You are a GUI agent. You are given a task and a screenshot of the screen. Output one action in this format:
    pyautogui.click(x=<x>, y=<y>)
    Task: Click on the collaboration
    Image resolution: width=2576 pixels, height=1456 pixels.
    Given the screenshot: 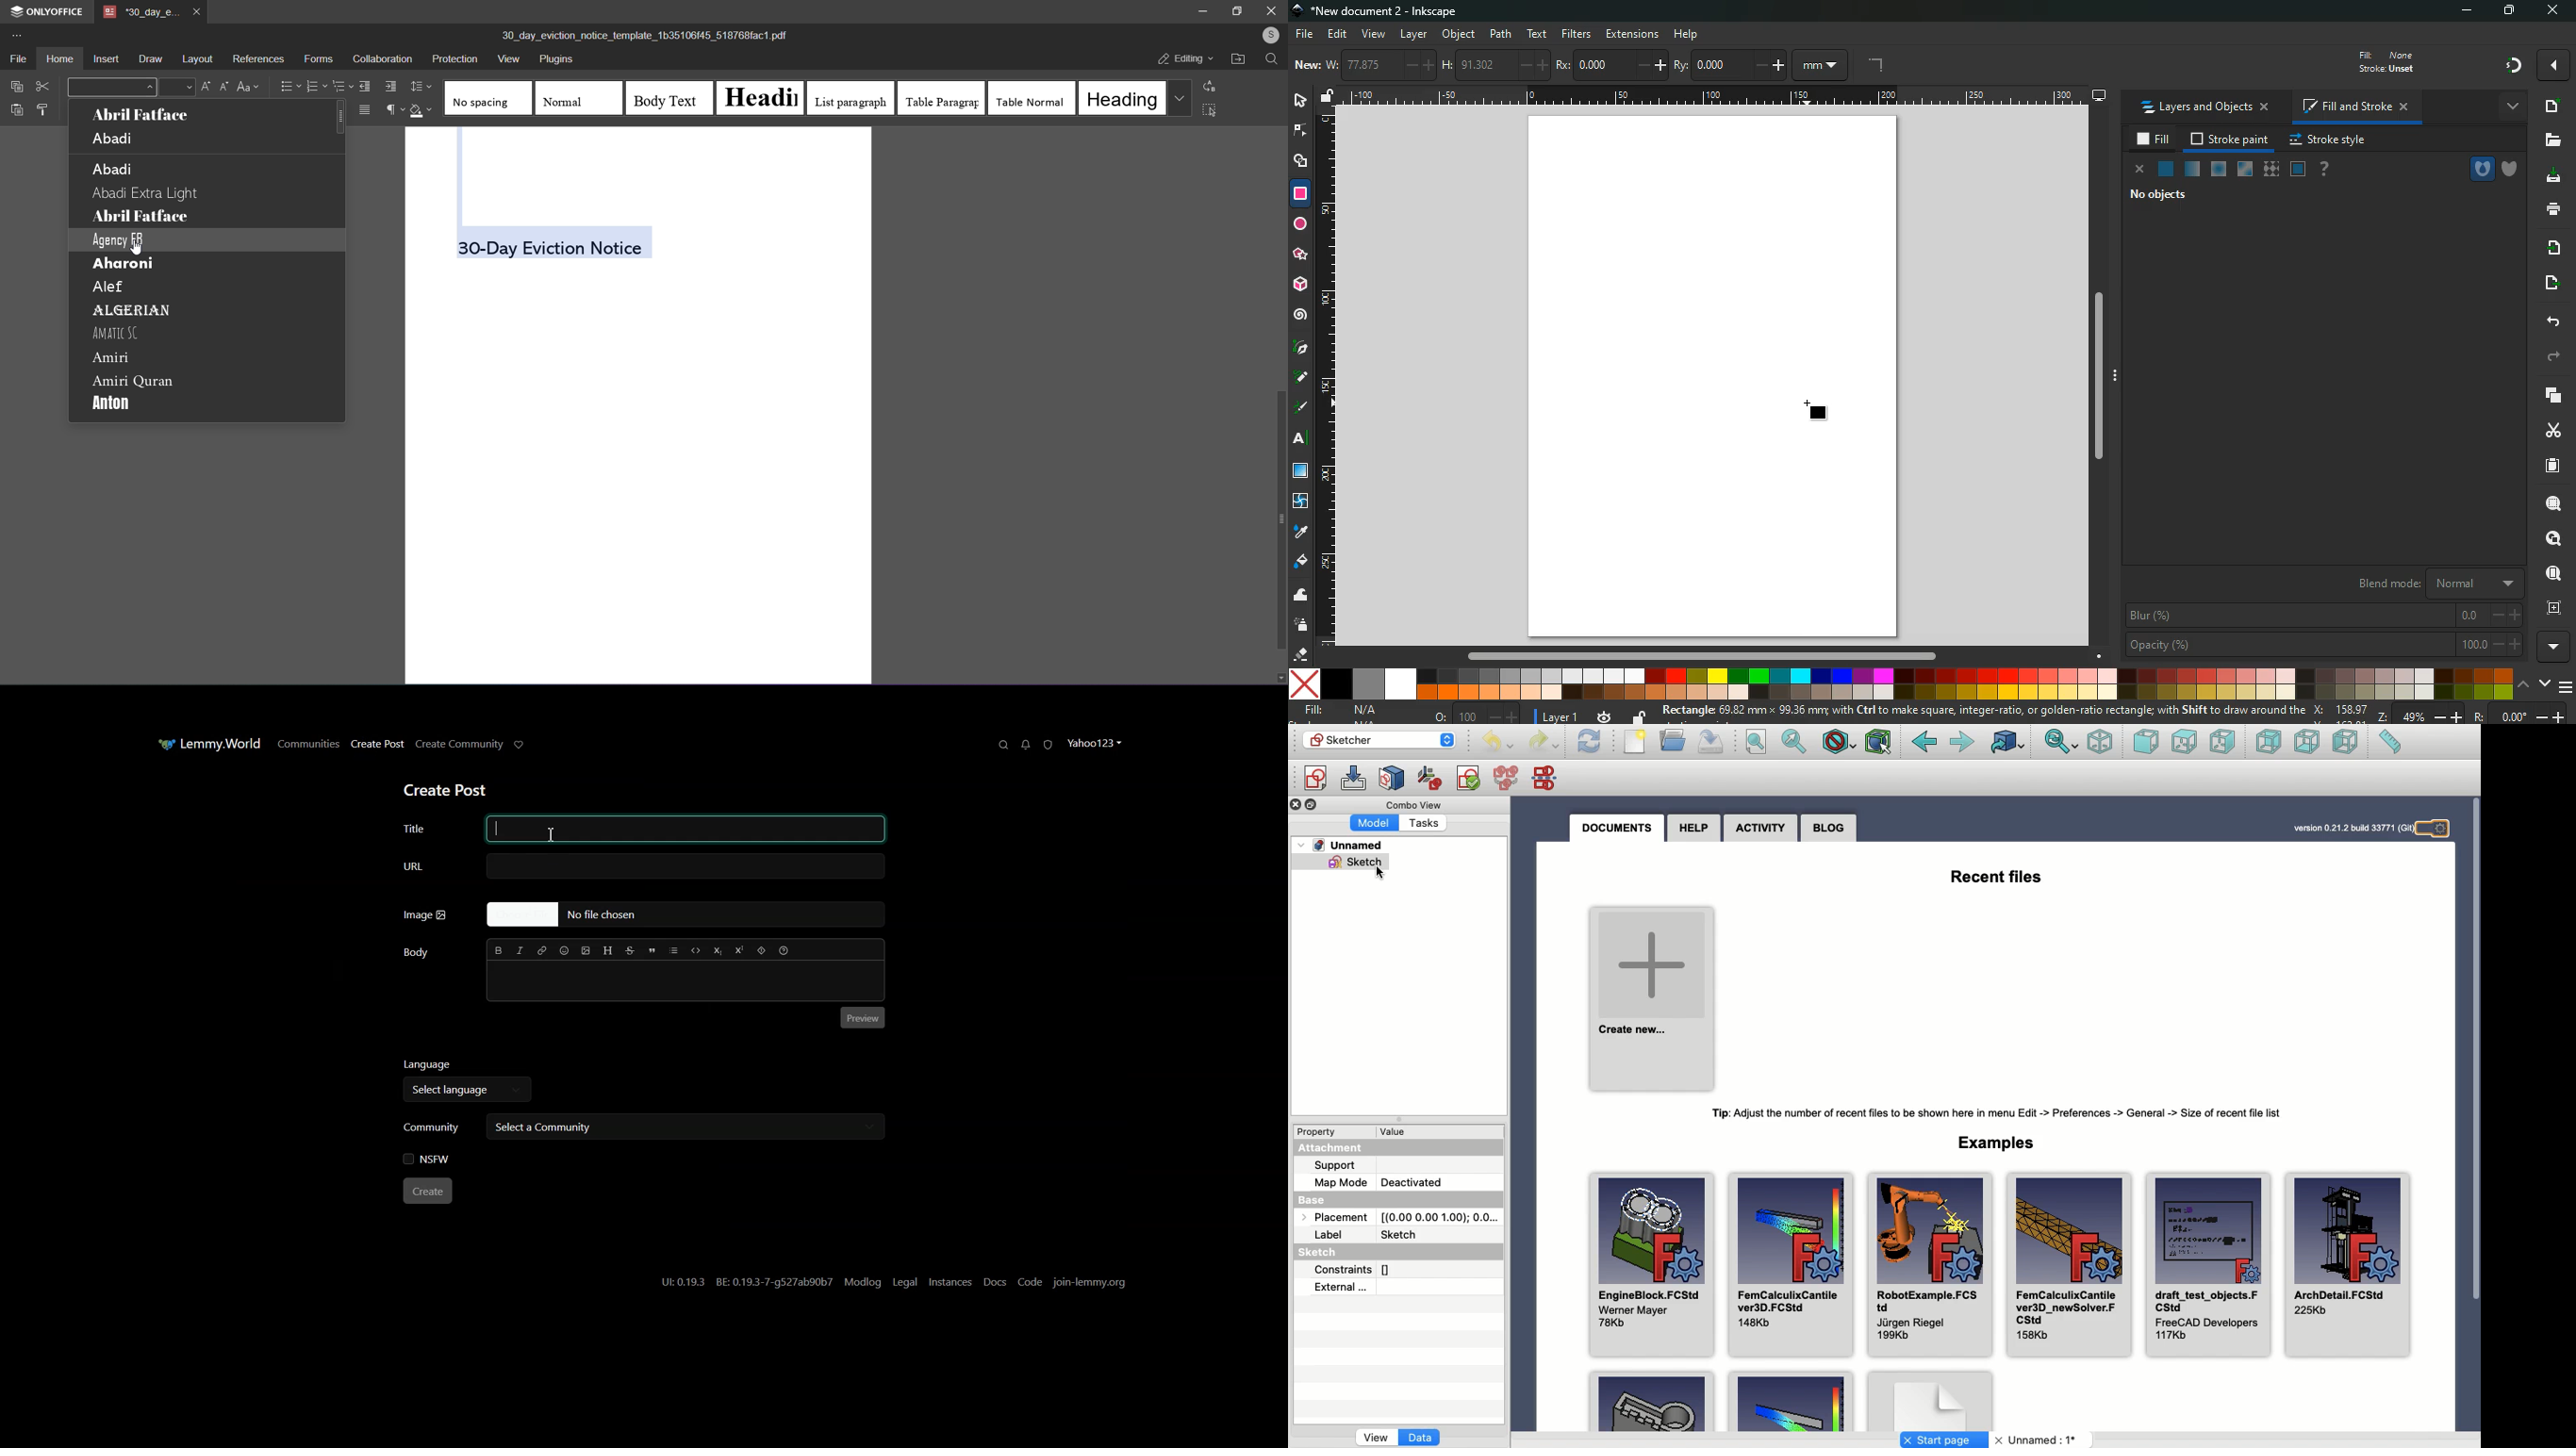 What is the action you would take?
    pyautogui.click(x=381, y=59)
    